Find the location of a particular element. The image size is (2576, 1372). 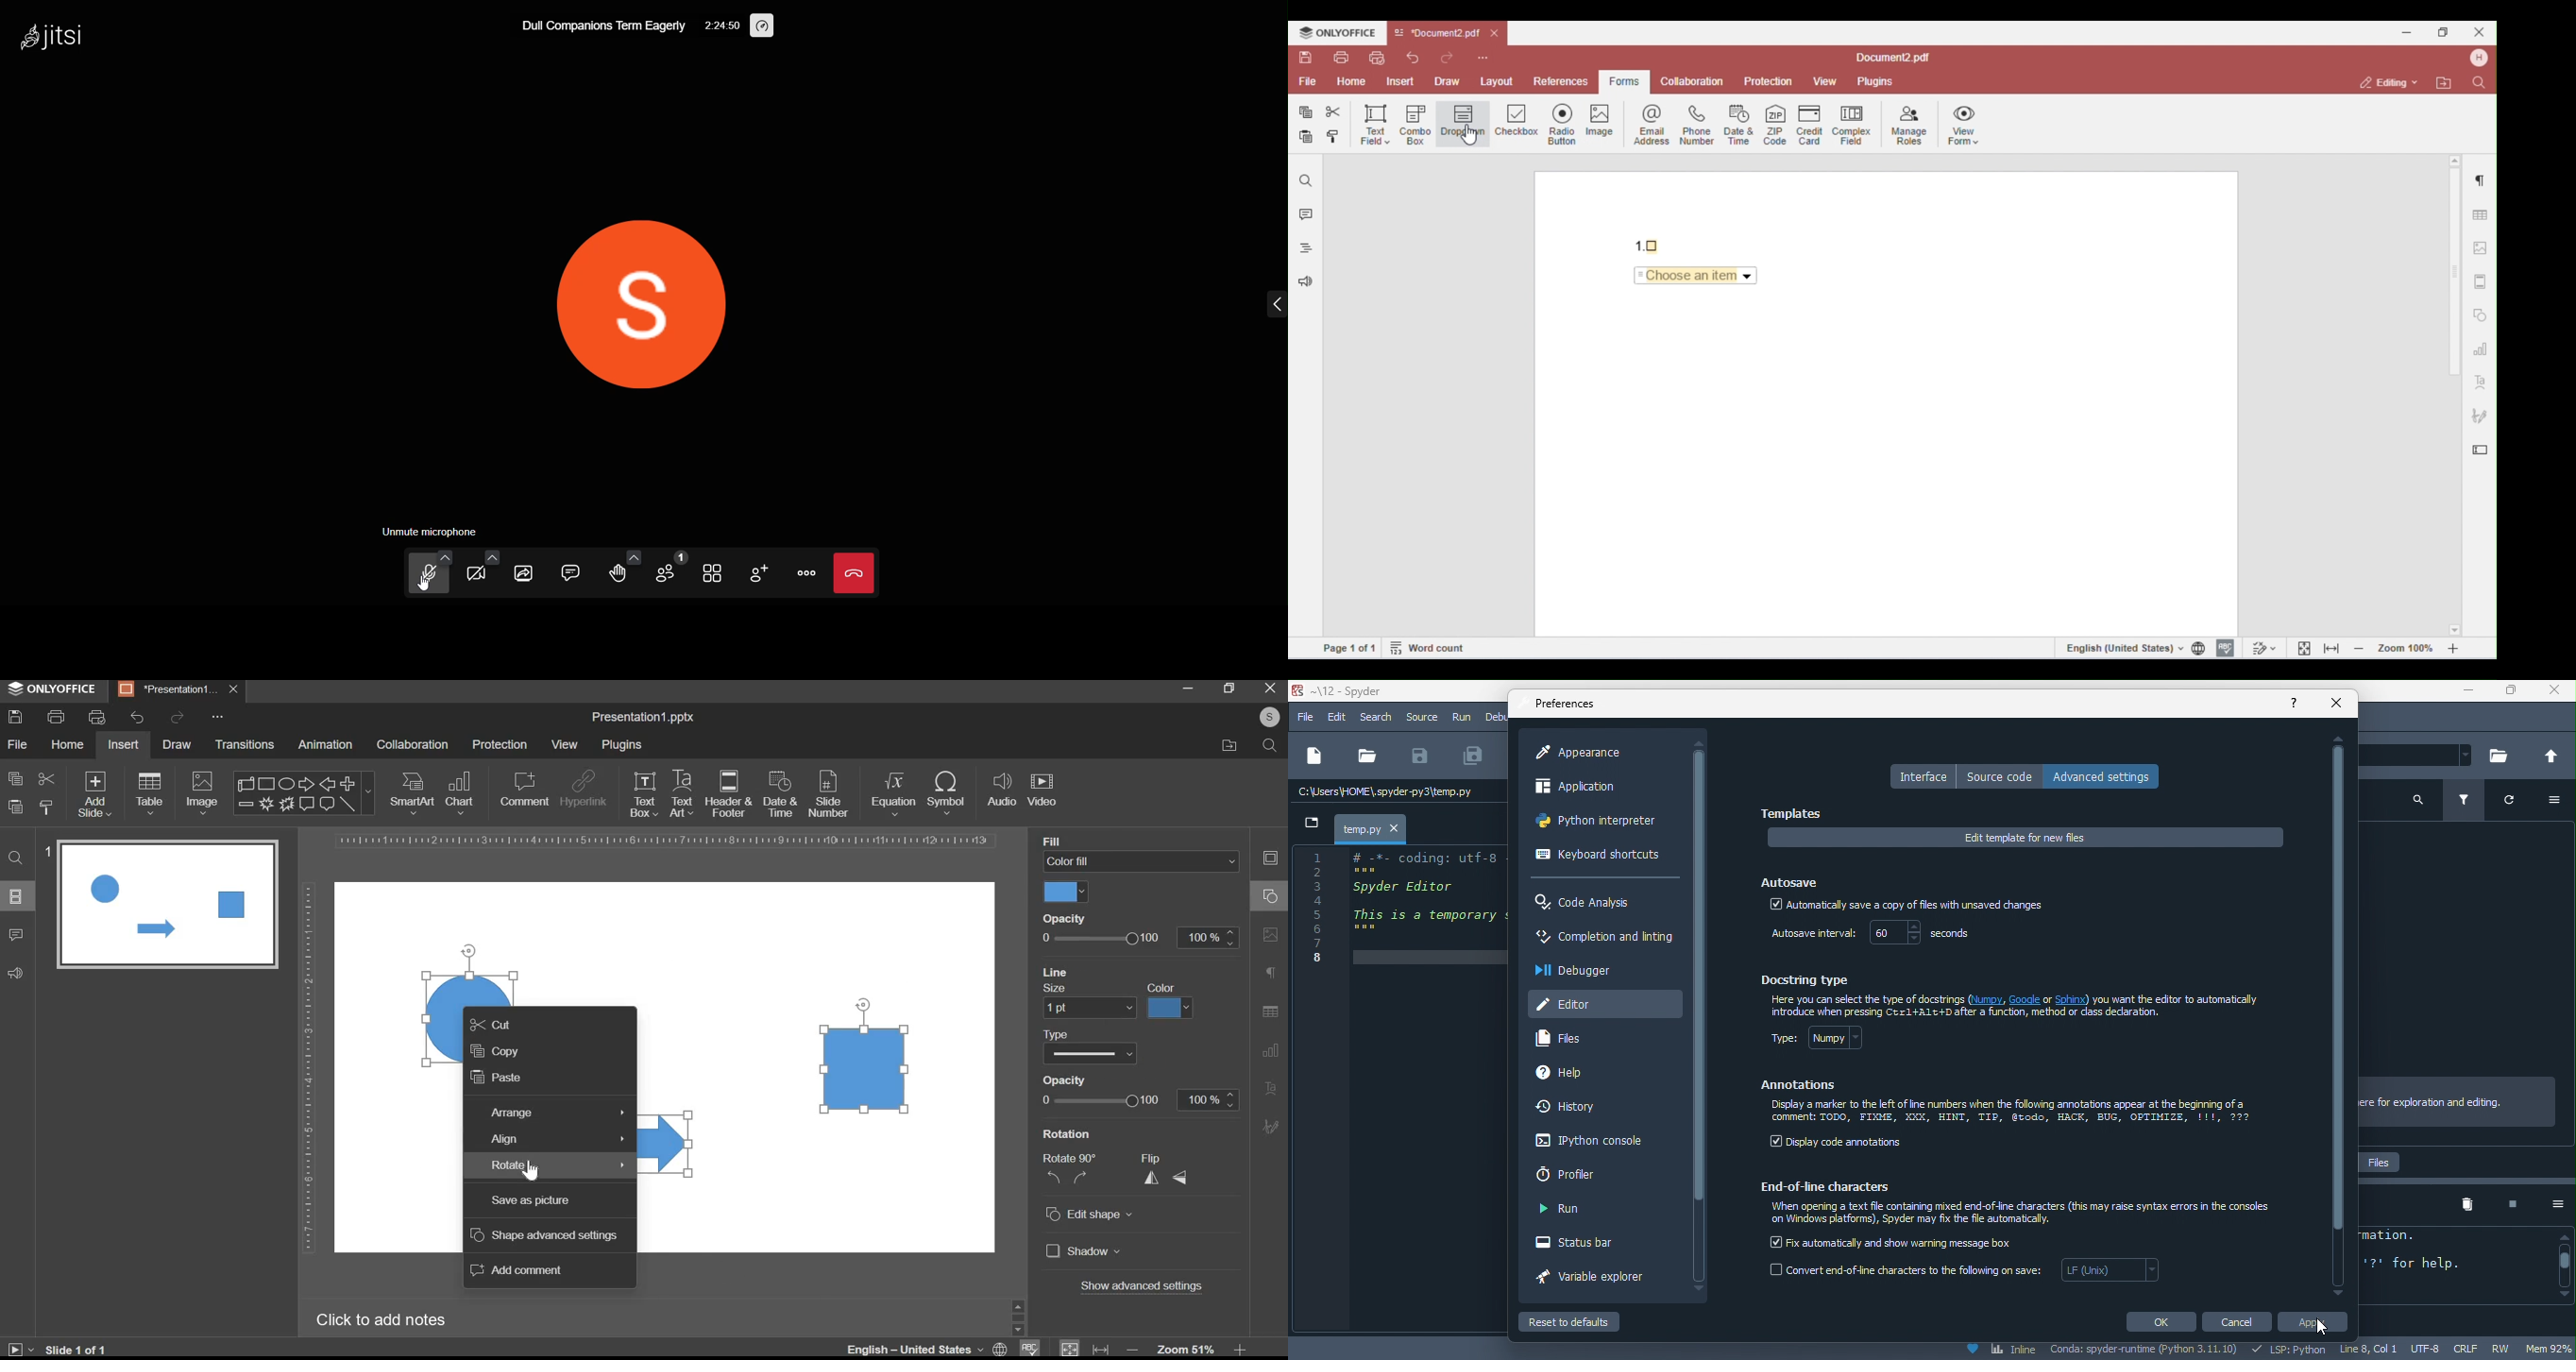

Rotate 90° is located at coordinates (1074, 1159).